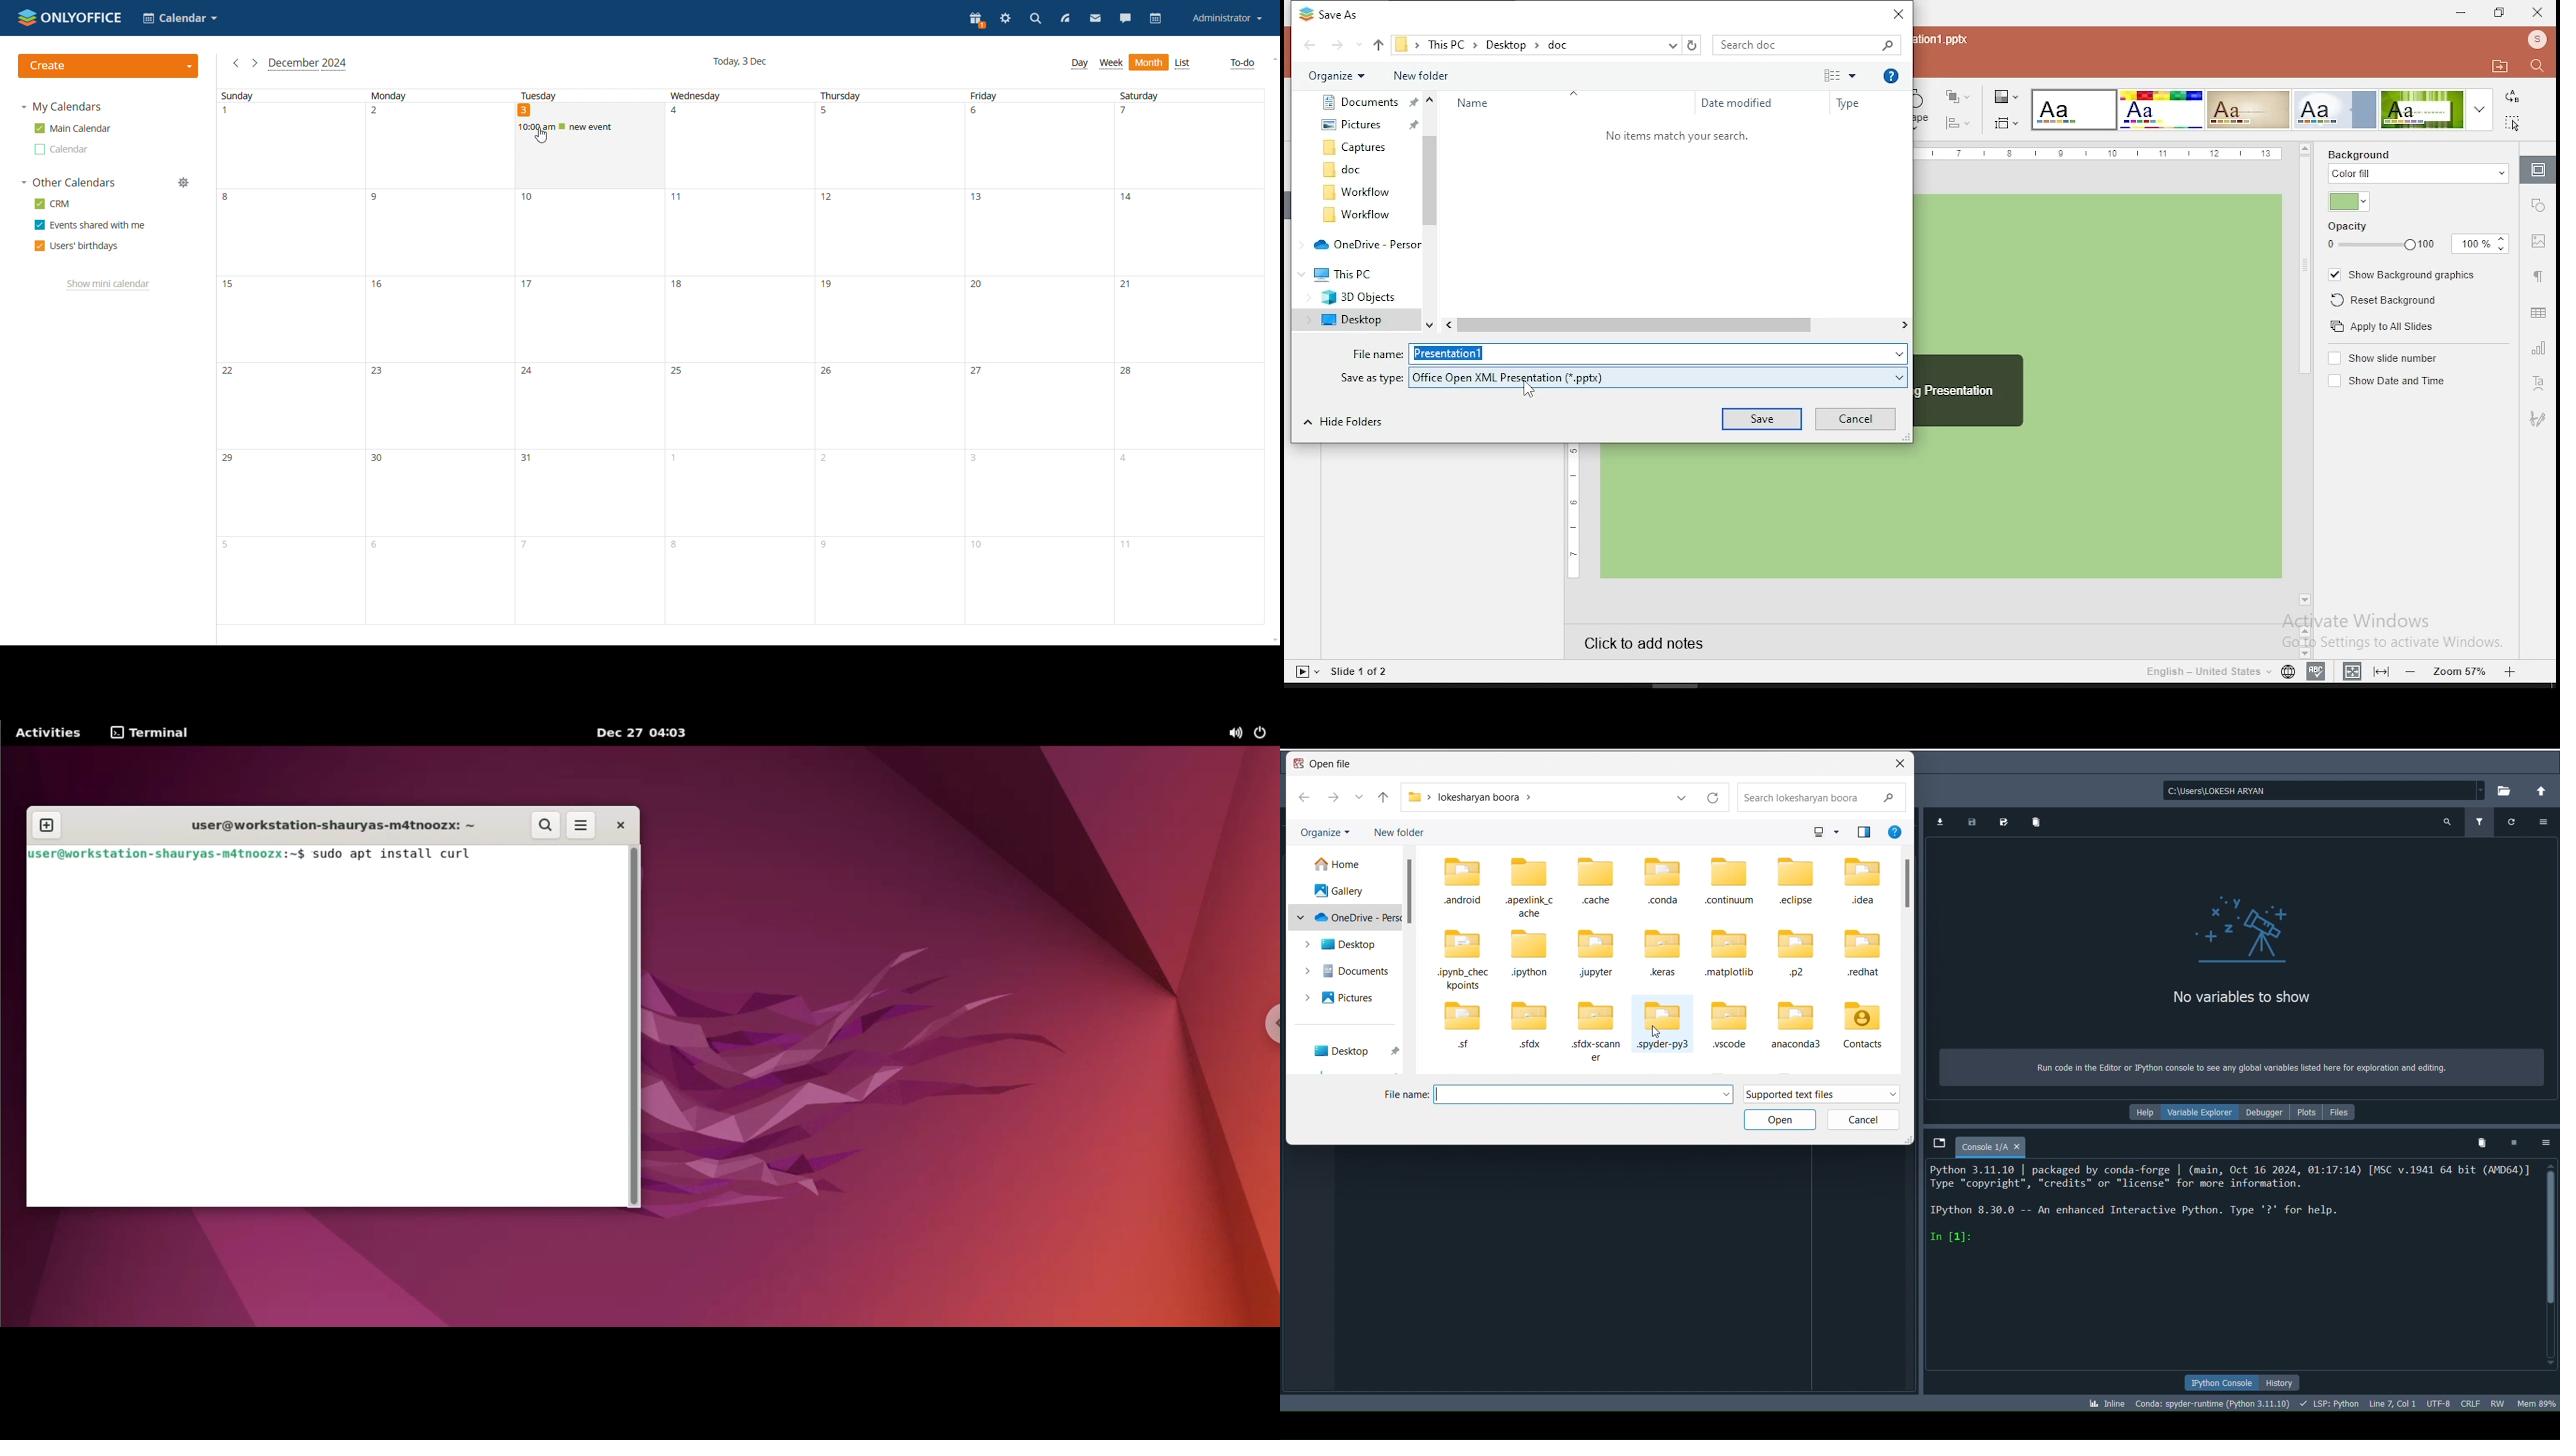 The height and width of the screenshot is (1456, 2576). I want to click on cursor, so click(1532, 391).